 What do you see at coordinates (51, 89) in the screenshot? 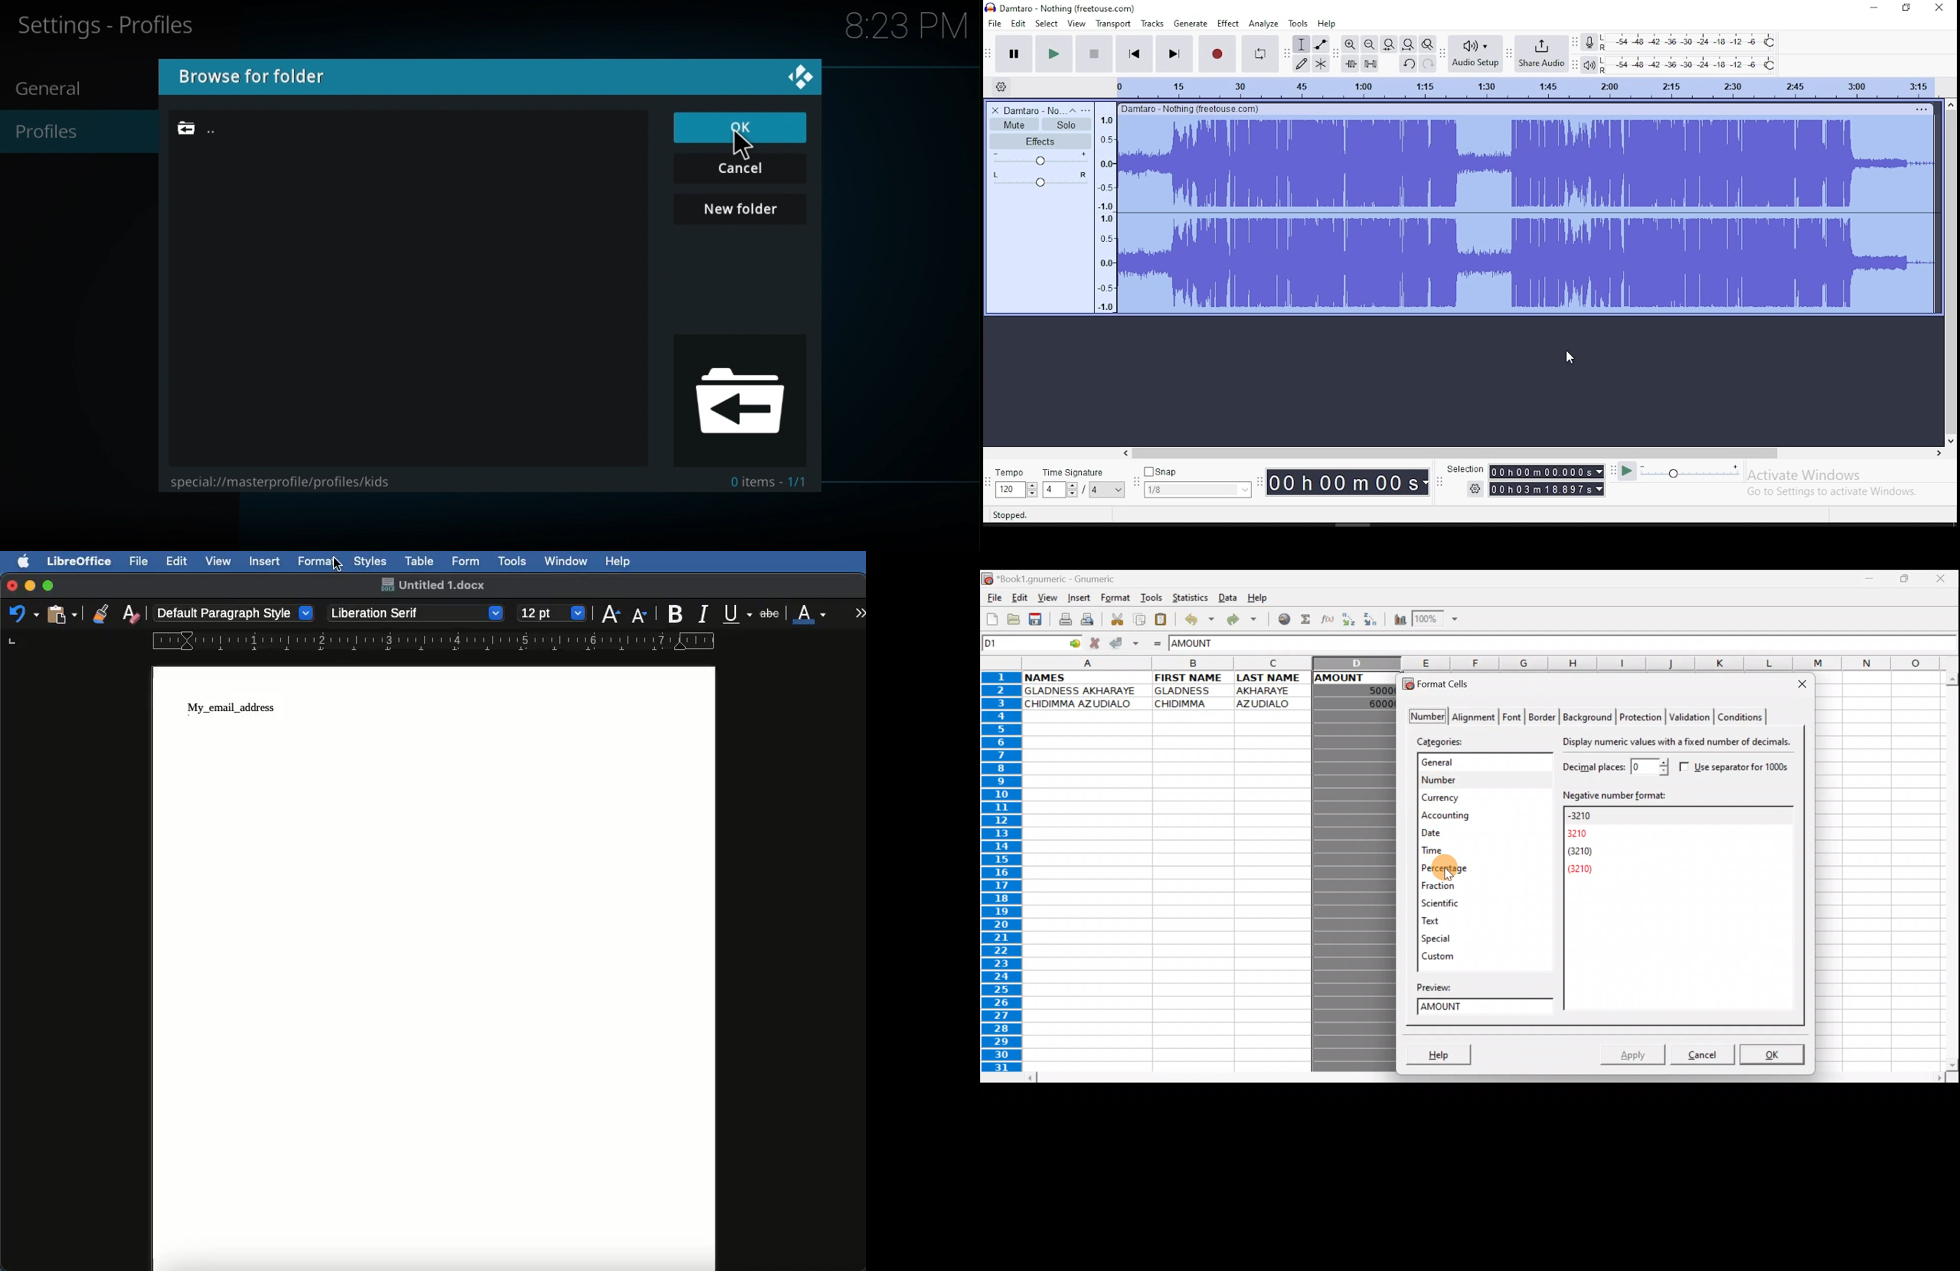
I see `general` at bounding box center [51, 89].